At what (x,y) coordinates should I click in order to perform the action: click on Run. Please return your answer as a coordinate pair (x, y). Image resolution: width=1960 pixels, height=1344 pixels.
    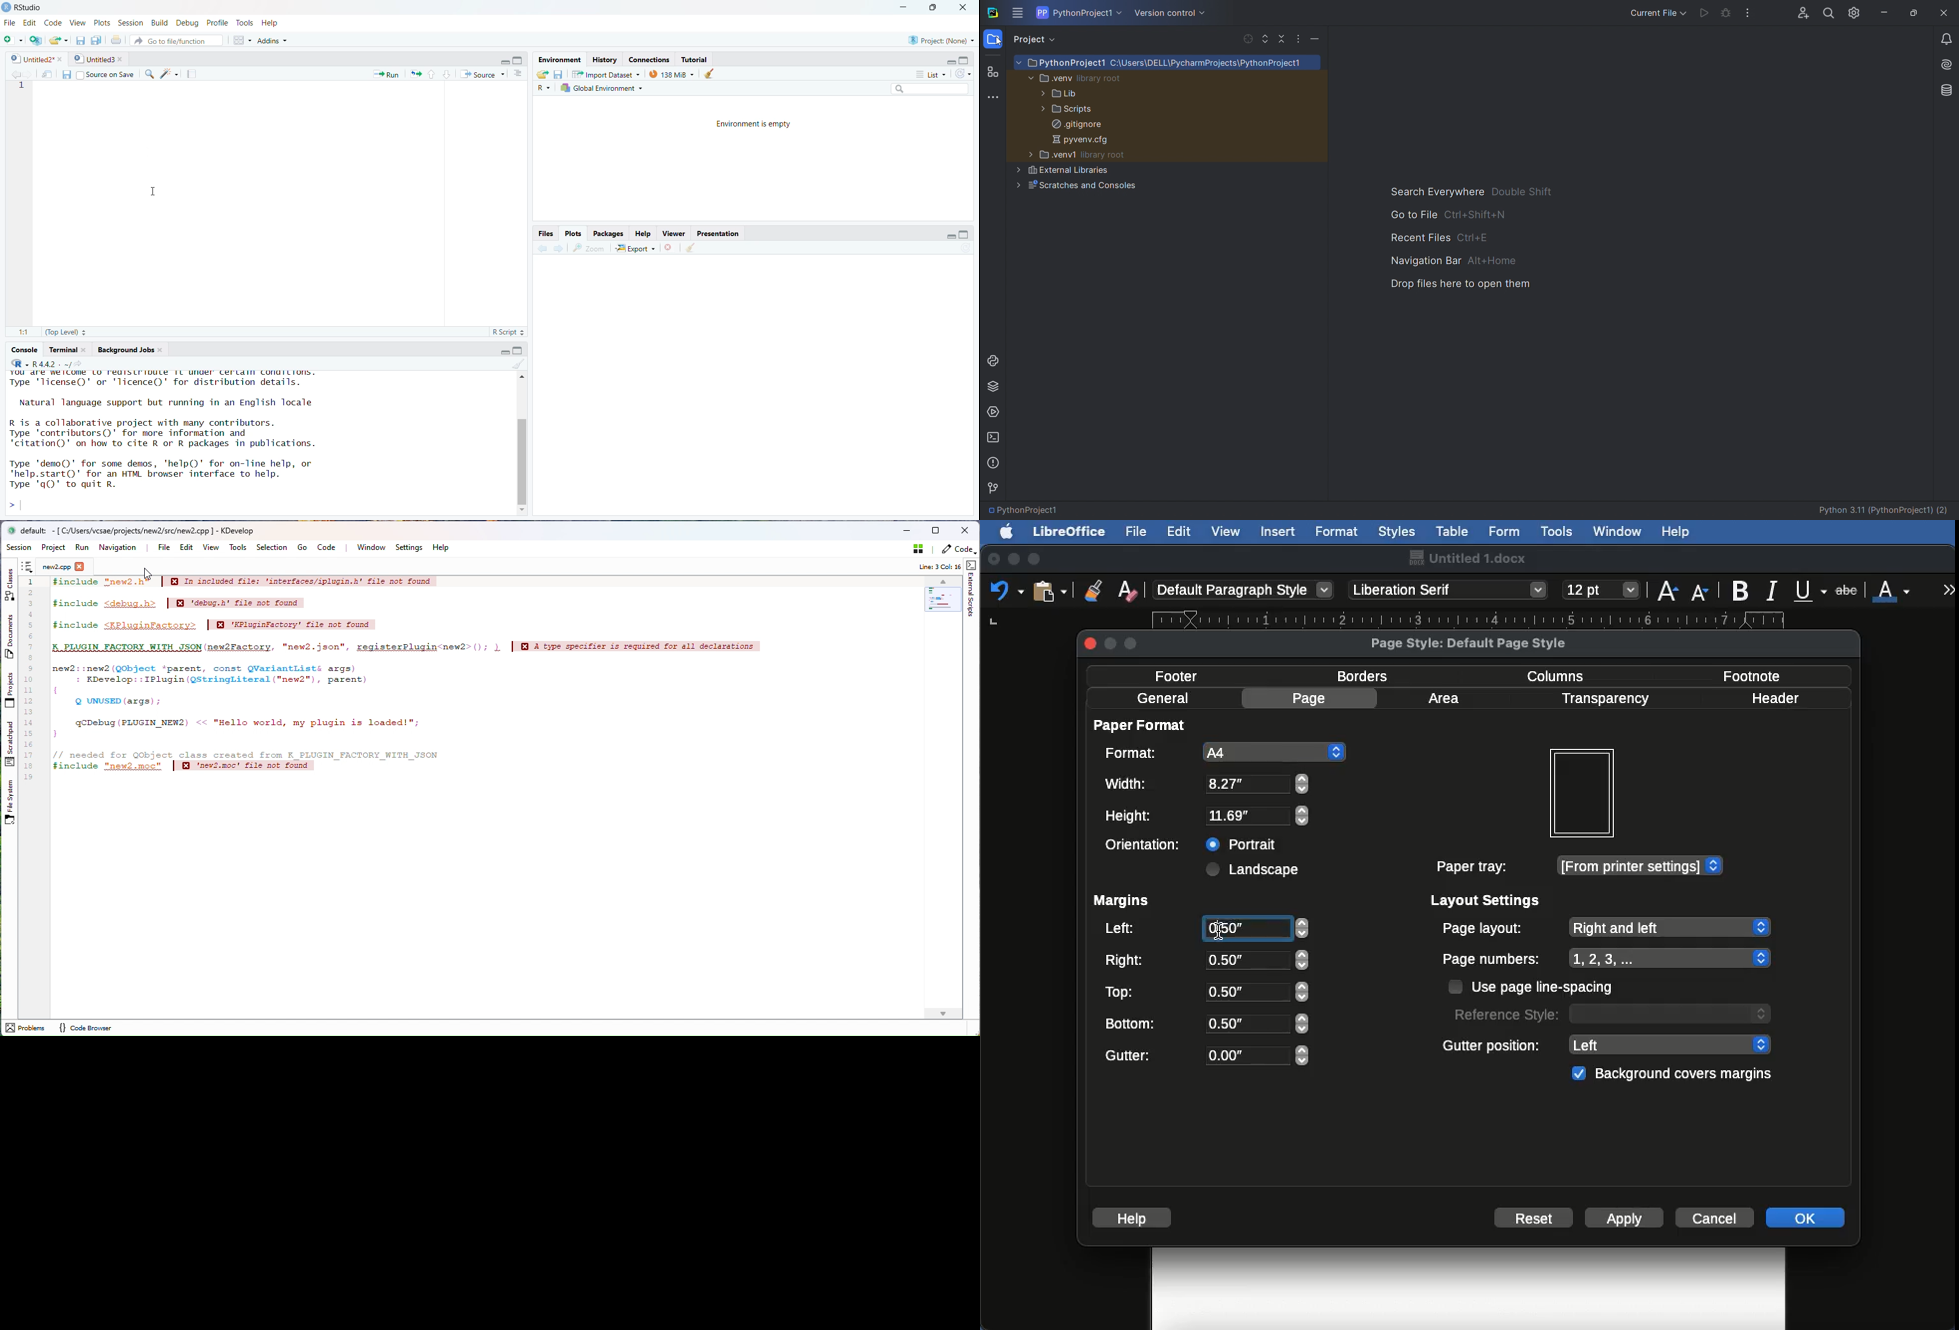
    Looking at the image, I should click on (382, 75).